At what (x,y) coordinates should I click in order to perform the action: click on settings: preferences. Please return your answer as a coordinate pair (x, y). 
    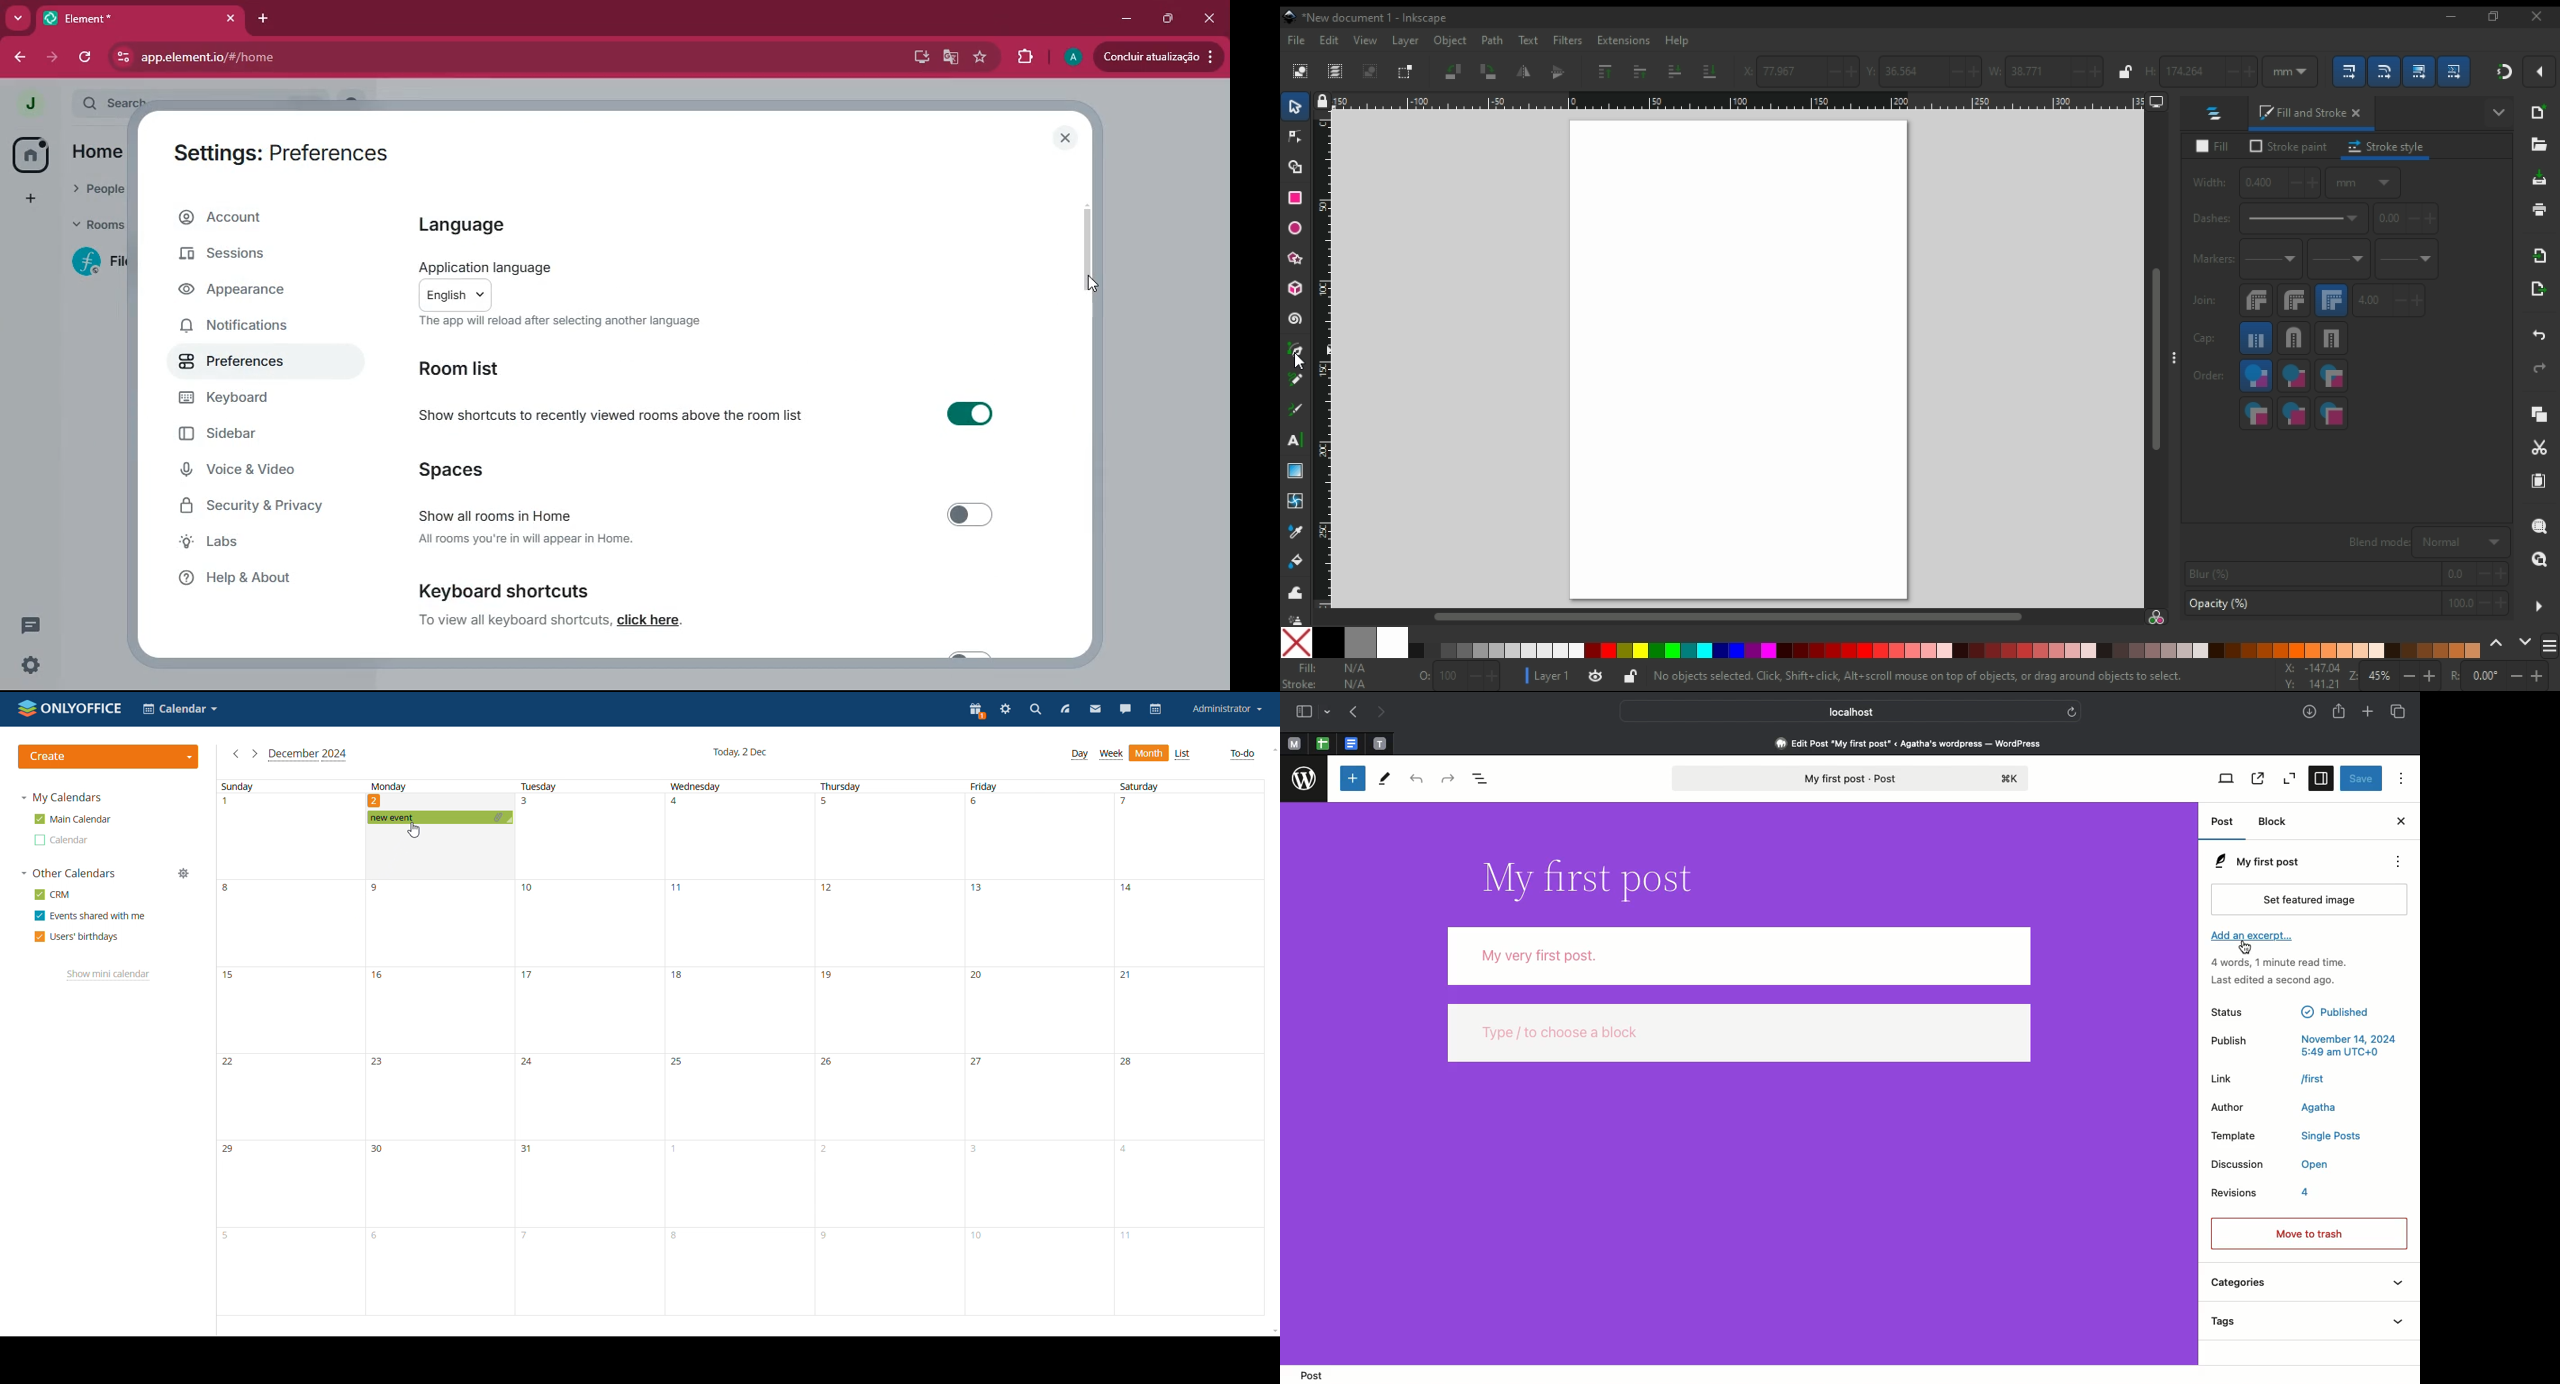
    Looking at the image, I should click on (279, 150).